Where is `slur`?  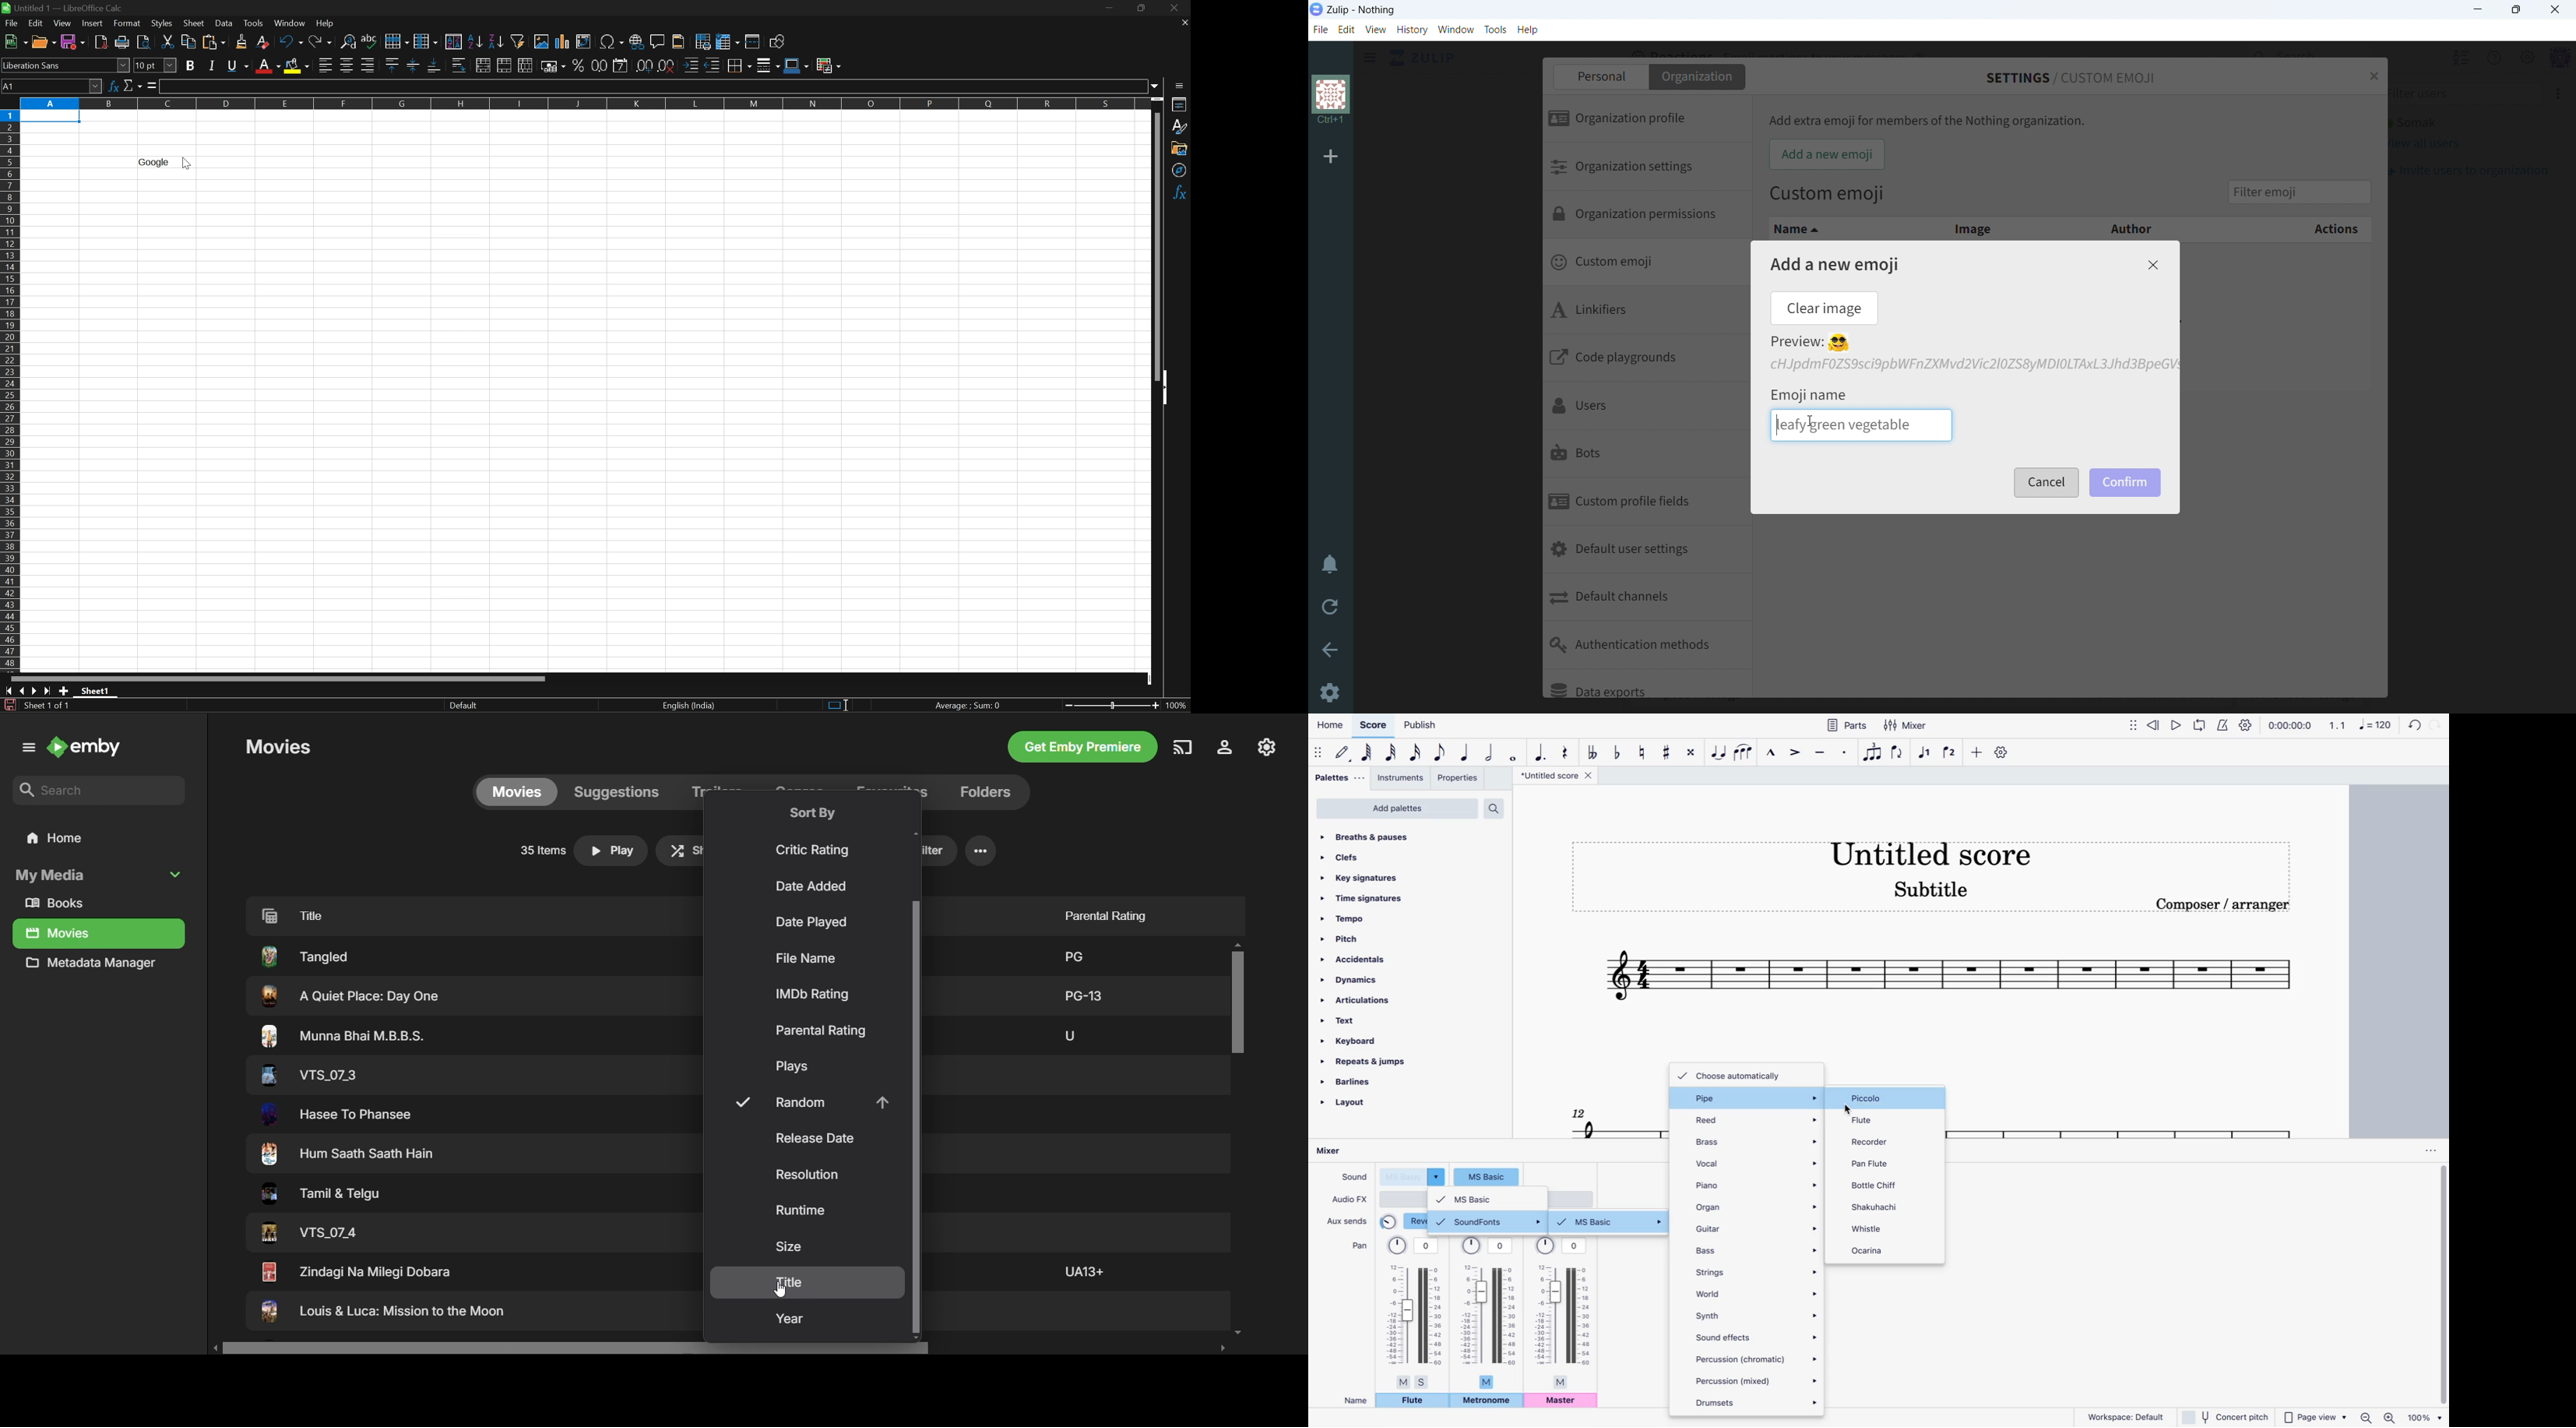
slur is located at coordinates (1744, 752).